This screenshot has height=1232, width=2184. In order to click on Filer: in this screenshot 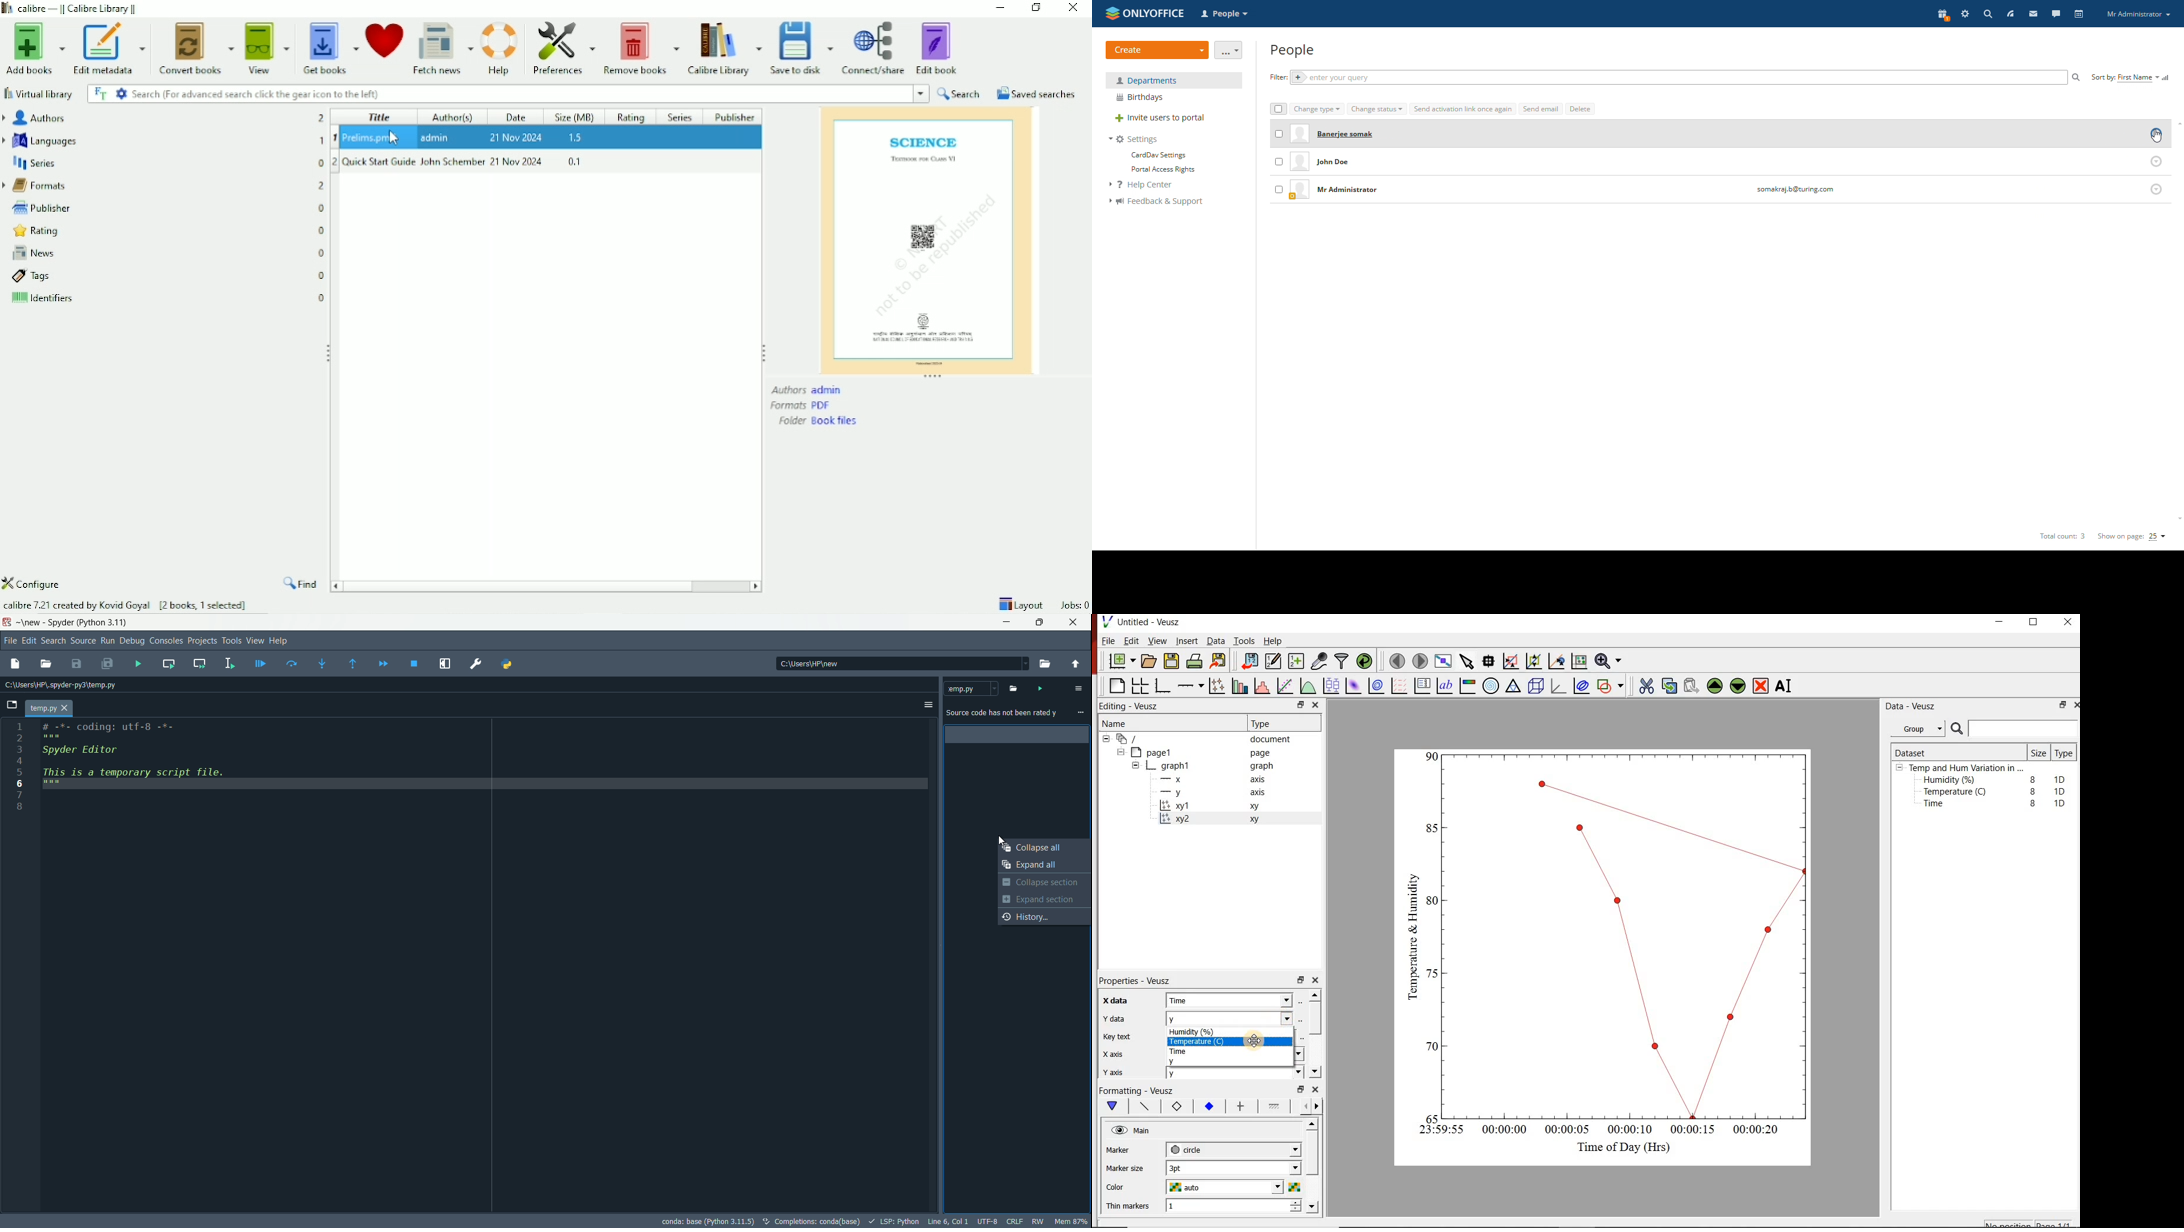, I will do `click(1276, 77)`.